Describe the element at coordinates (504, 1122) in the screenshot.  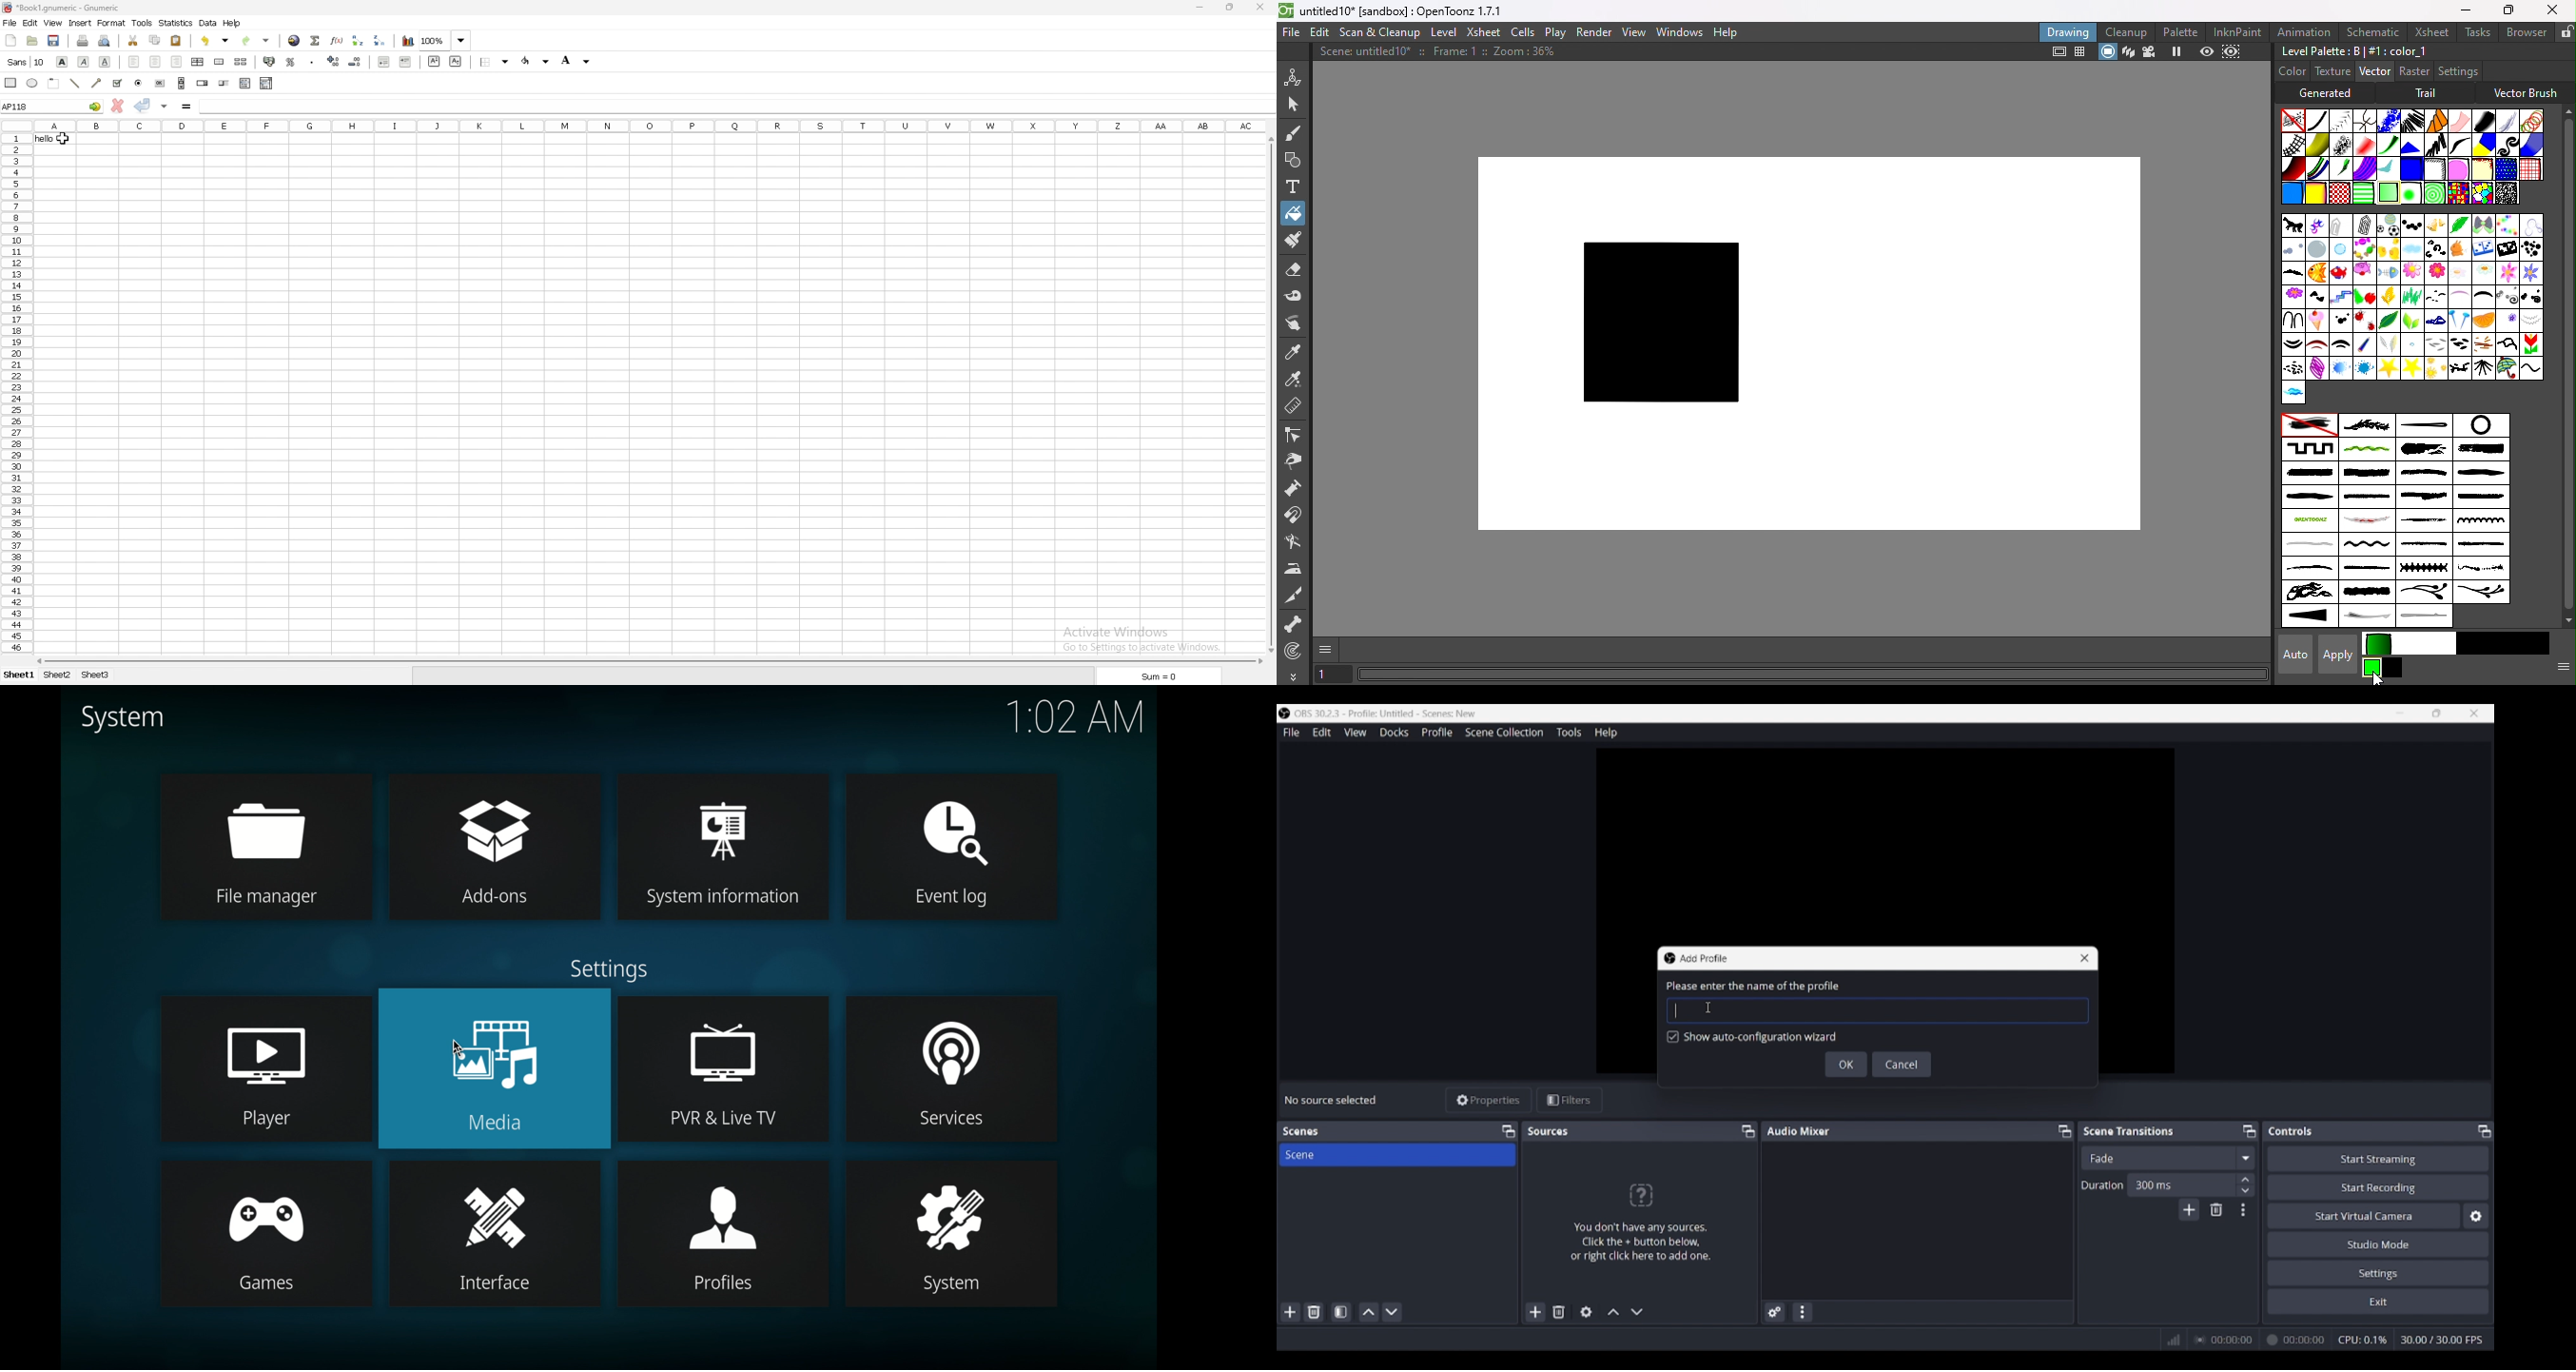
I see `Media` at that location.